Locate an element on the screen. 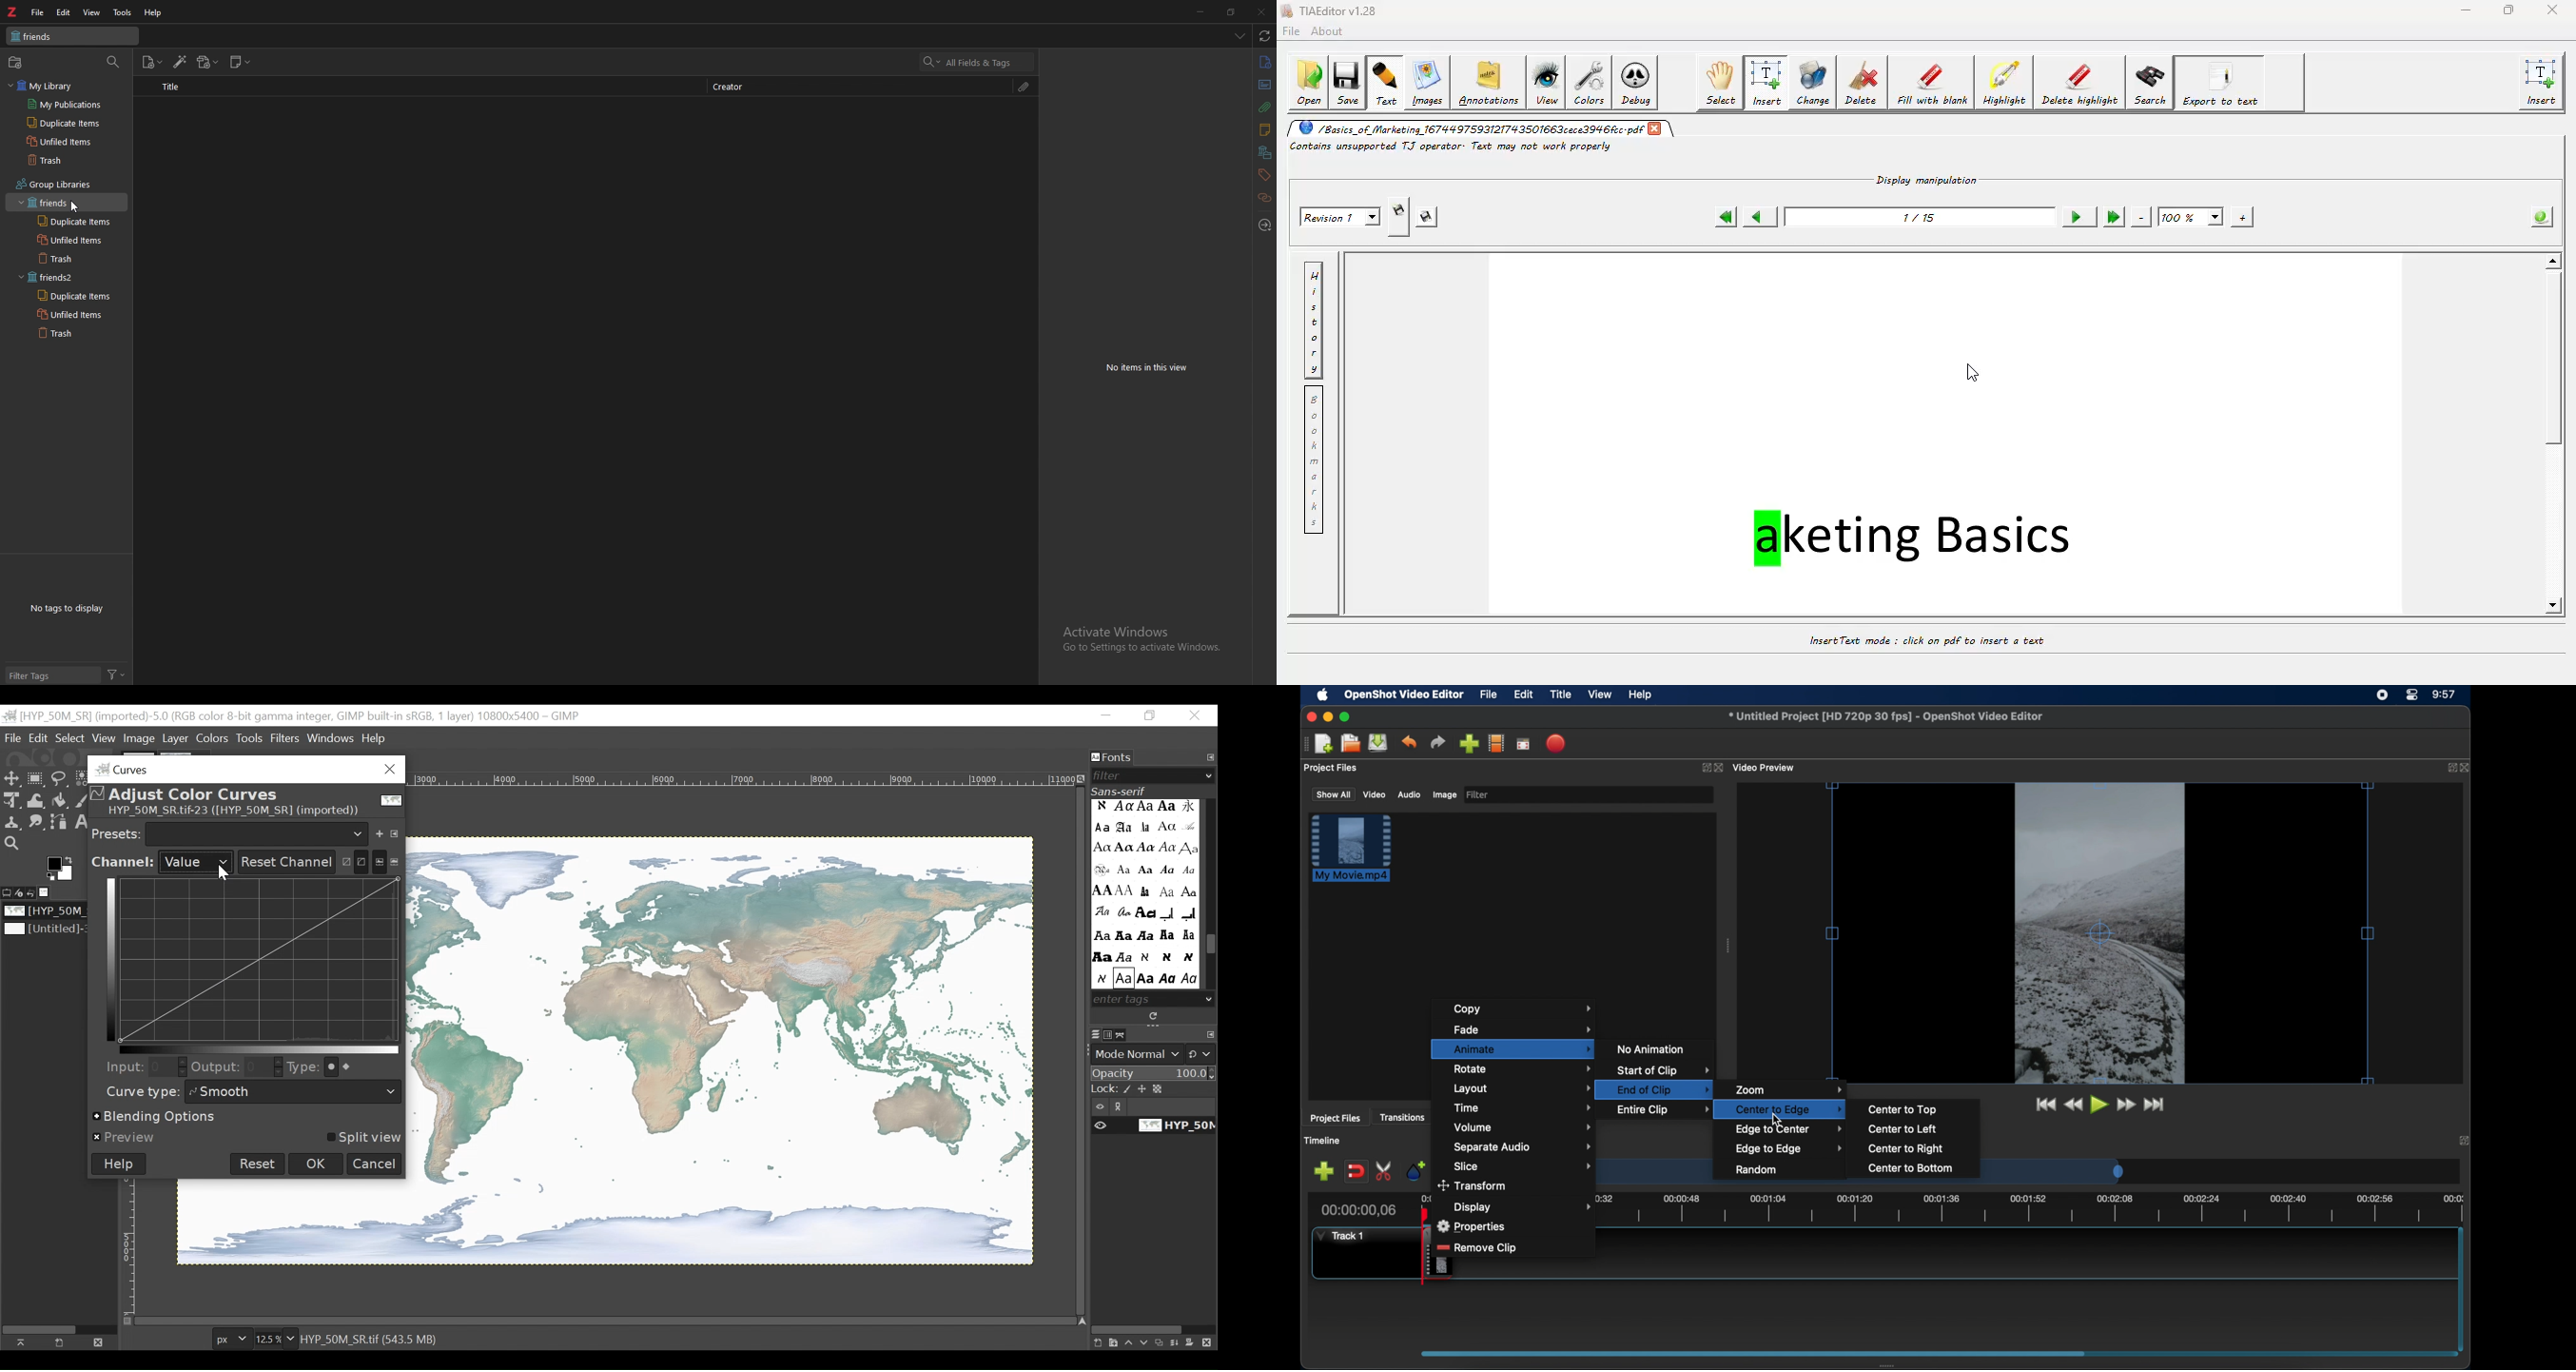 Image resolution: width=2576 pixels, height=1372 pixels. unfiled items is located at coordinates (71, 141).